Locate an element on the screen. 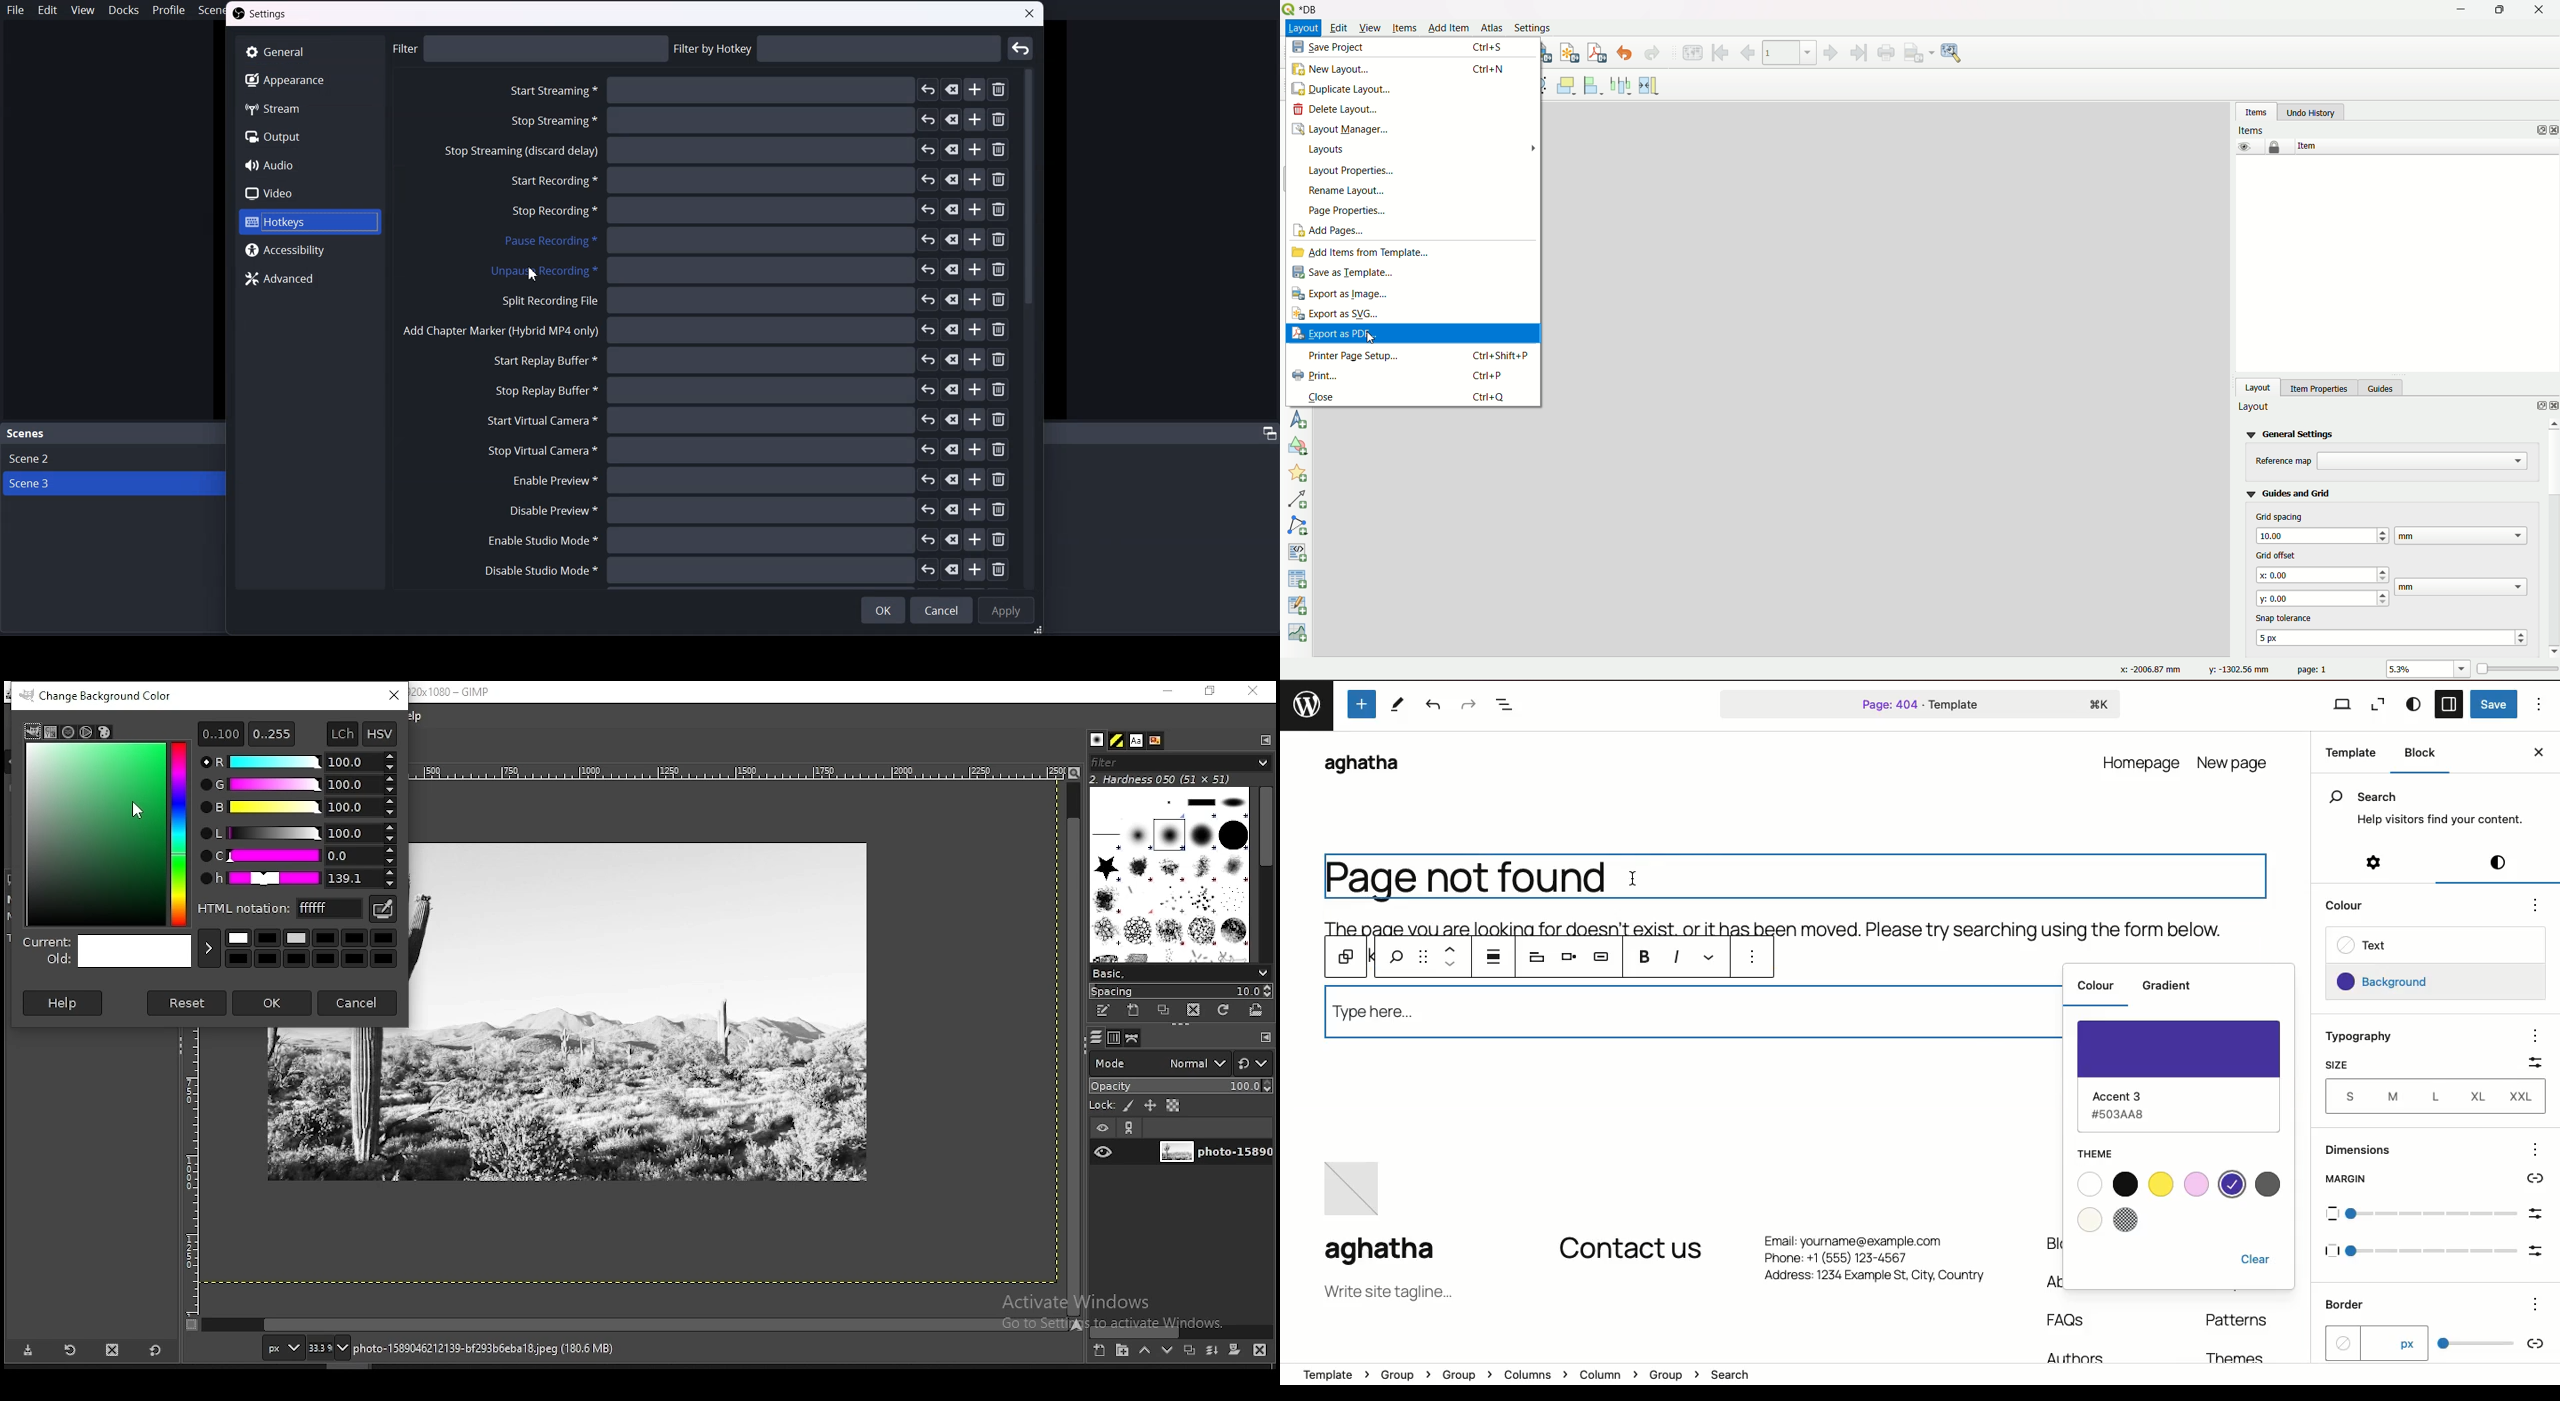 The height and width of the screenshot is (1428, 2576). cursor is located at coordinates (1632, 881).